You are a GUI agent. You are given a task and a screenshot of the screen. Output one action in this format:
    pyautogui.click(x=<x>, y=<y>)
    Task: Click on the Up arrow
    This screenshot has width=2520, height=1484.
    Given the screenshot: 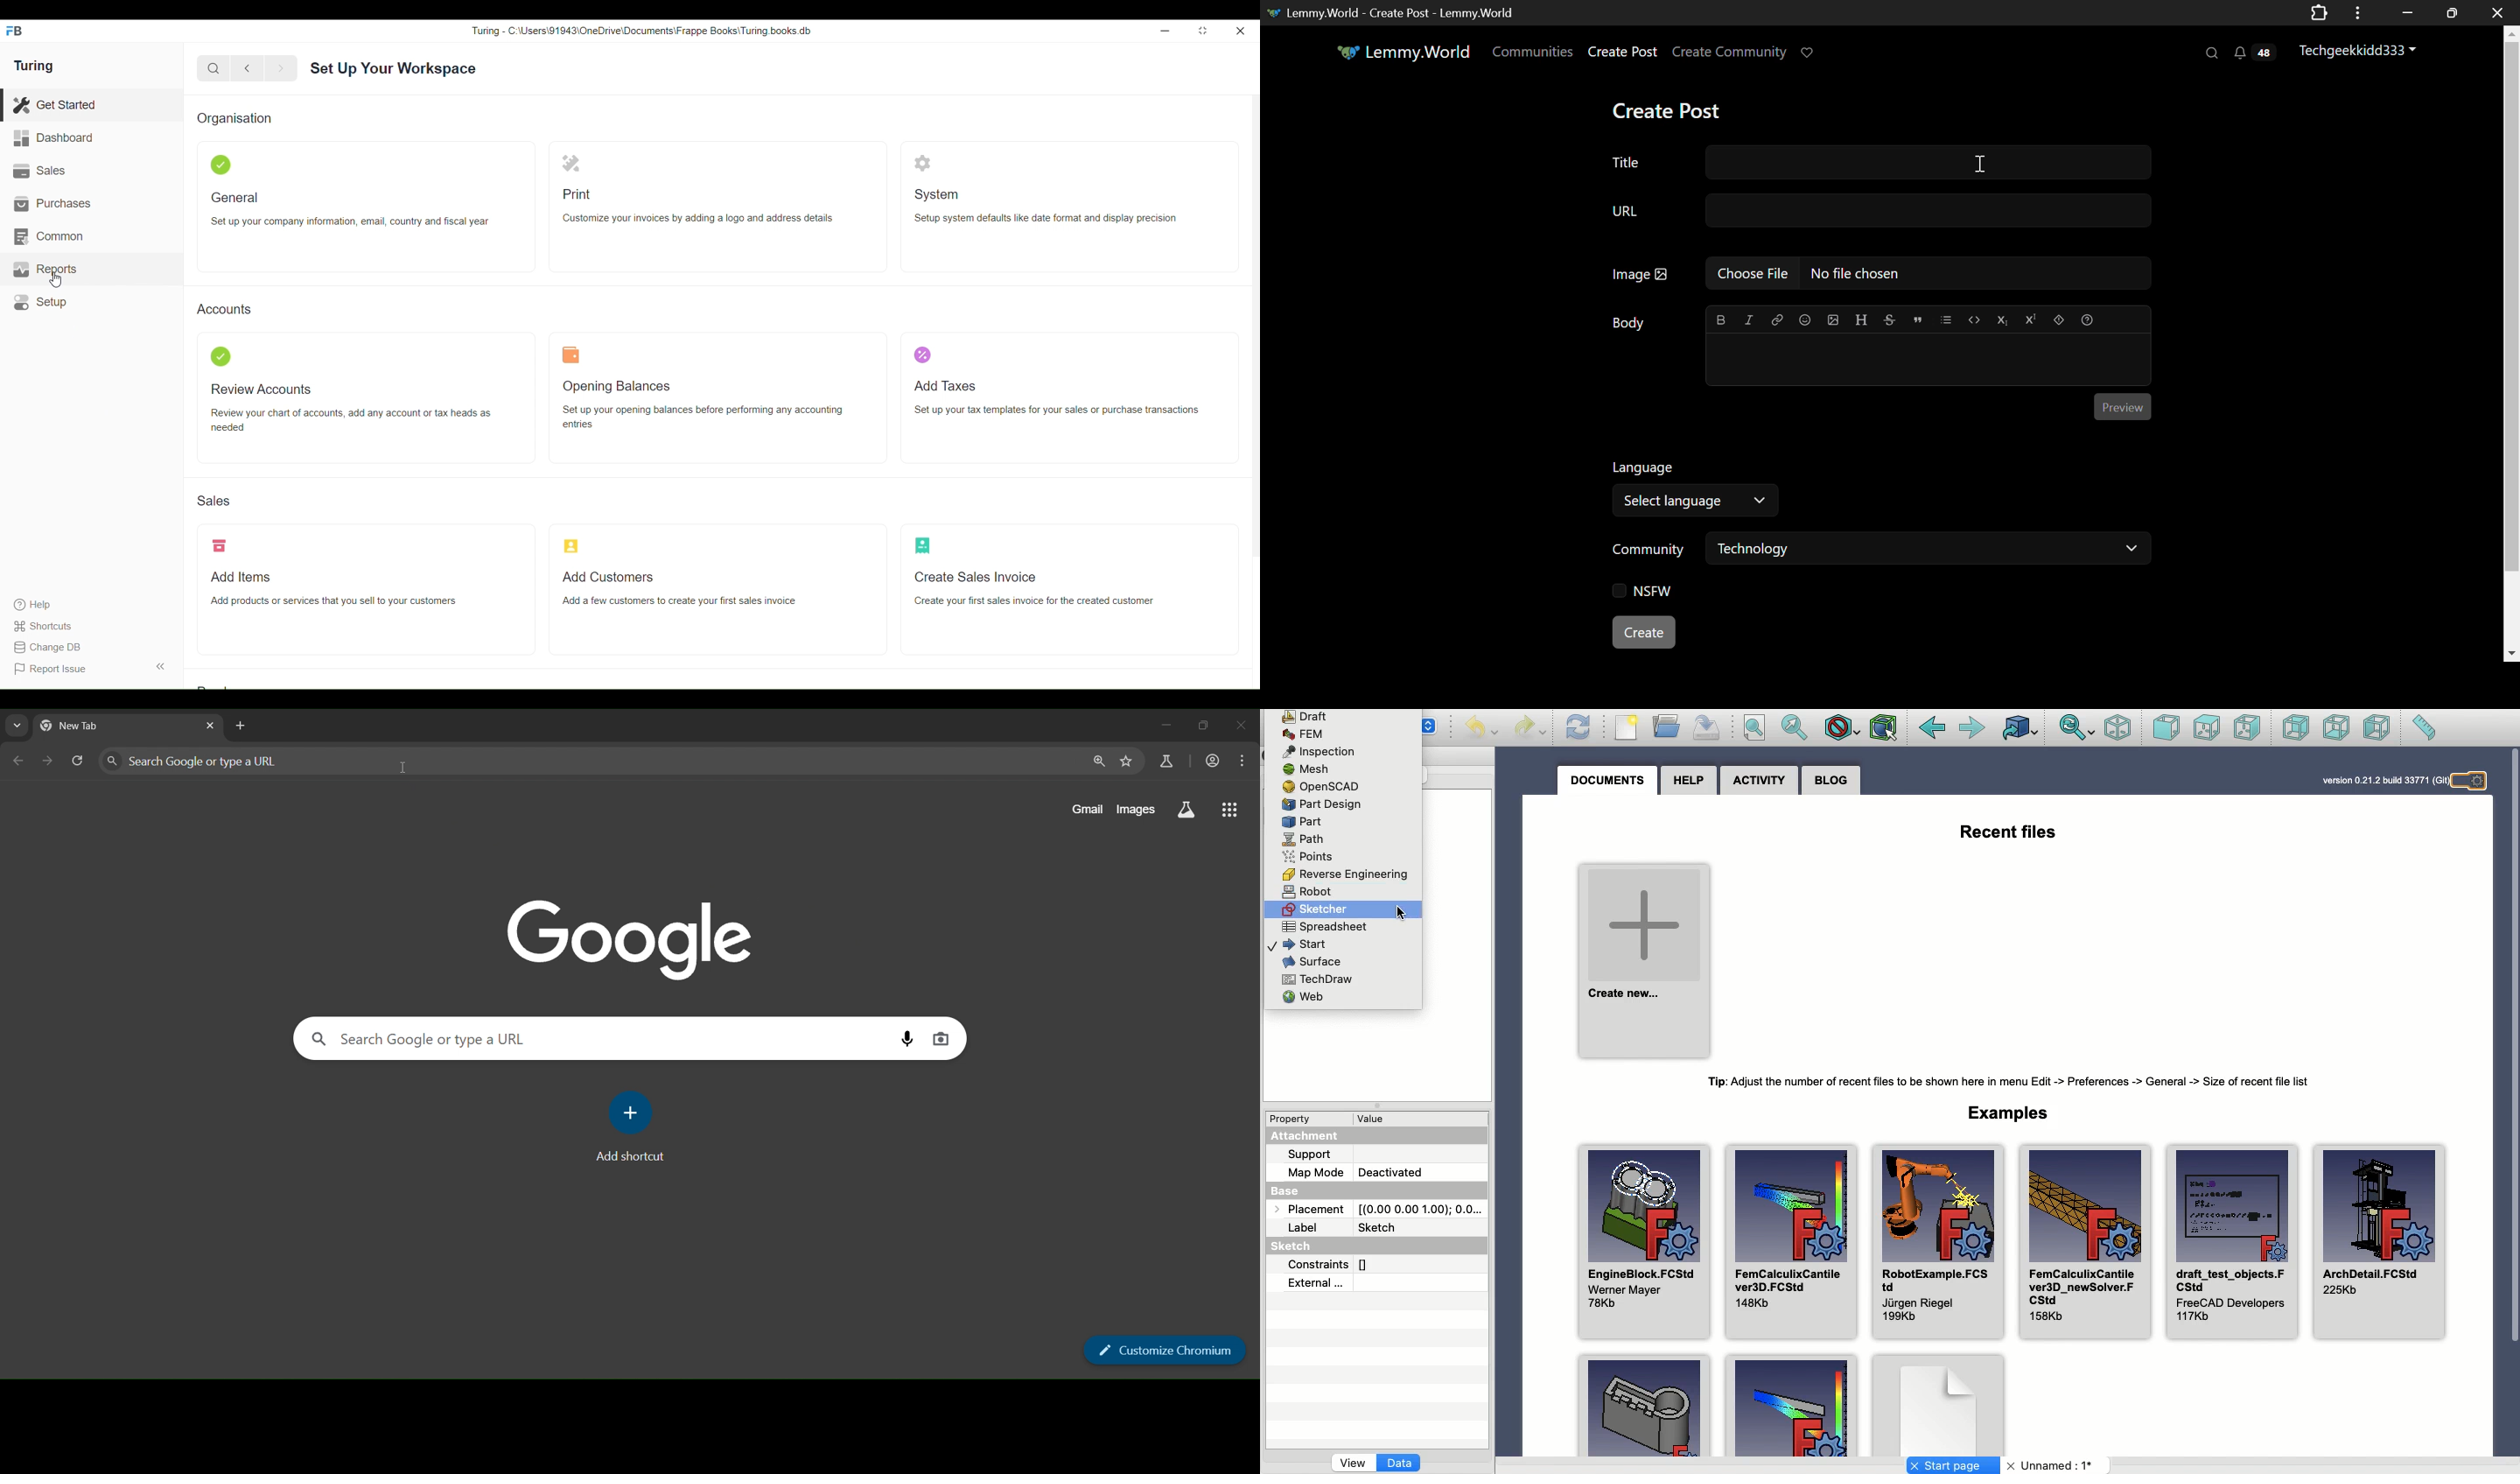 What is the action you would take?
    pyautogui.click(x=1432, y=722)
    